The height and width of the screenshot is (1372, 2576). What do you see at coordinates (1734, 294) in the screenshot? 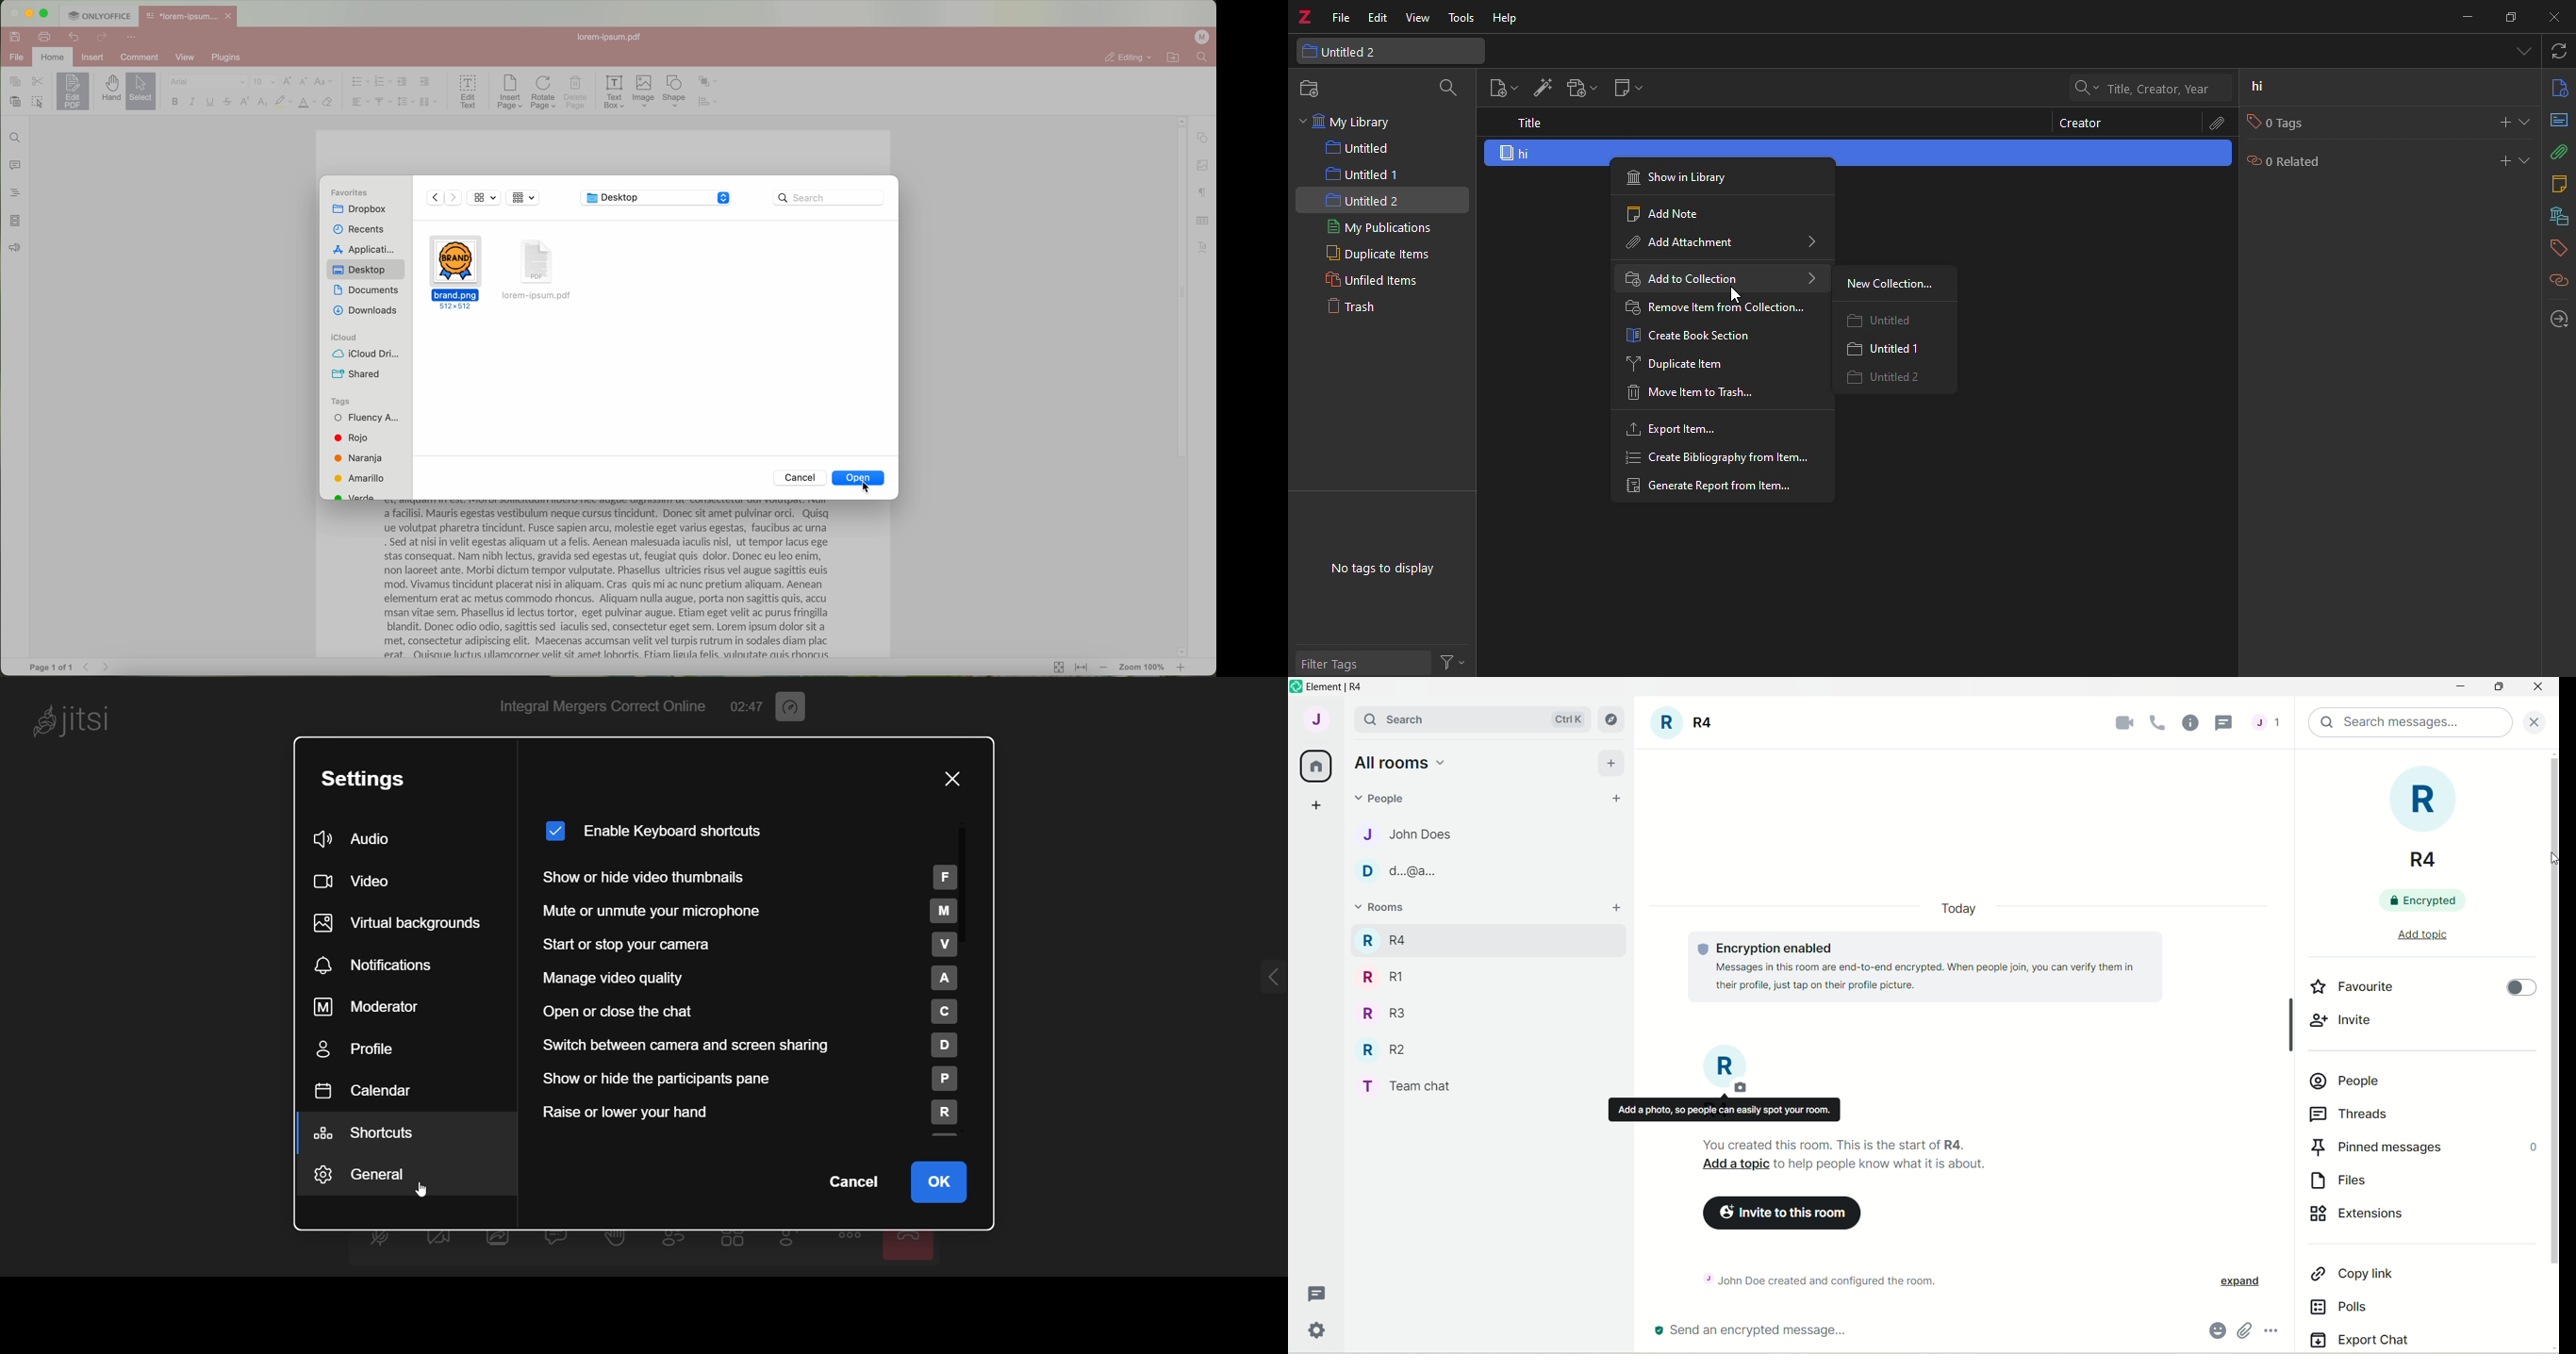
I see `cursor` at bounding box center [1734, 294].